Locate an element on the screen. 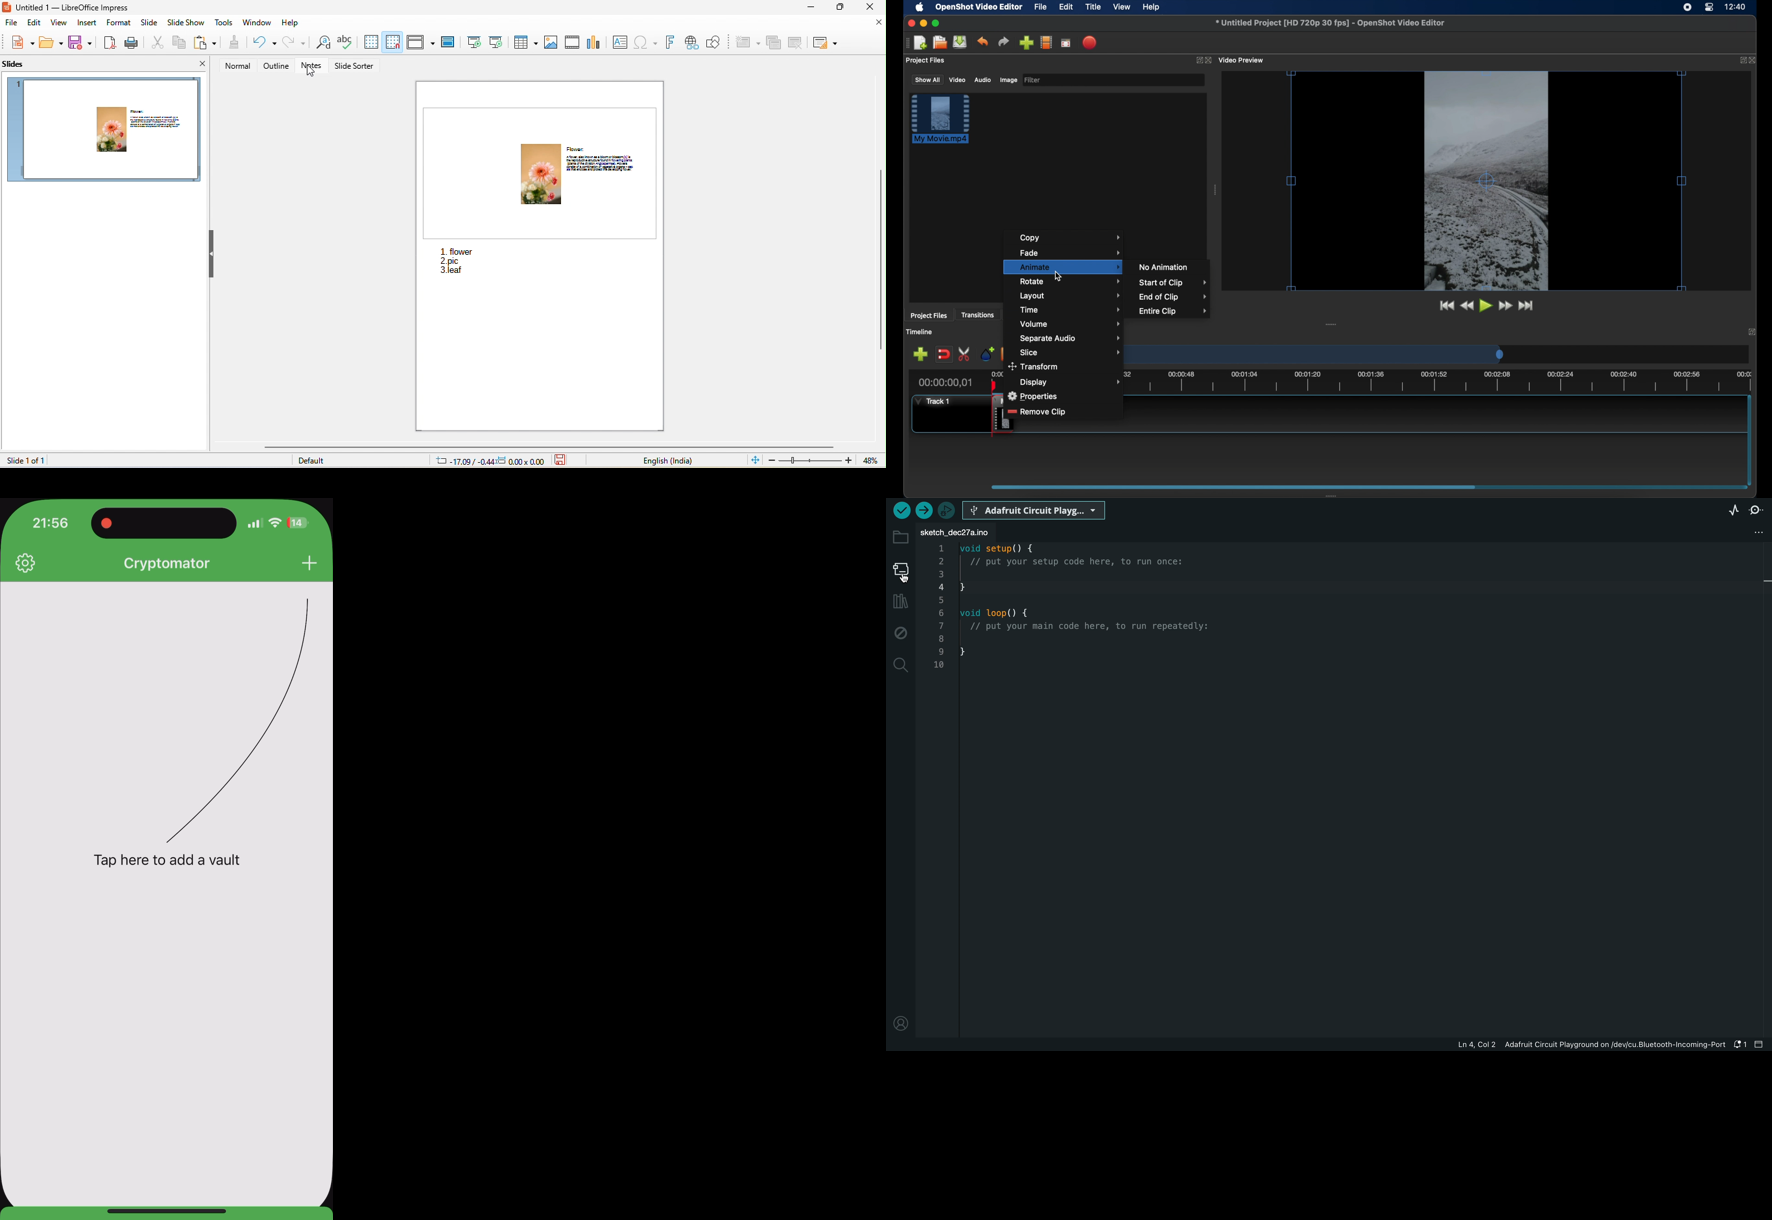 This screenshot has width=1792, height=1232. add track is located at coordinates (920, 355).